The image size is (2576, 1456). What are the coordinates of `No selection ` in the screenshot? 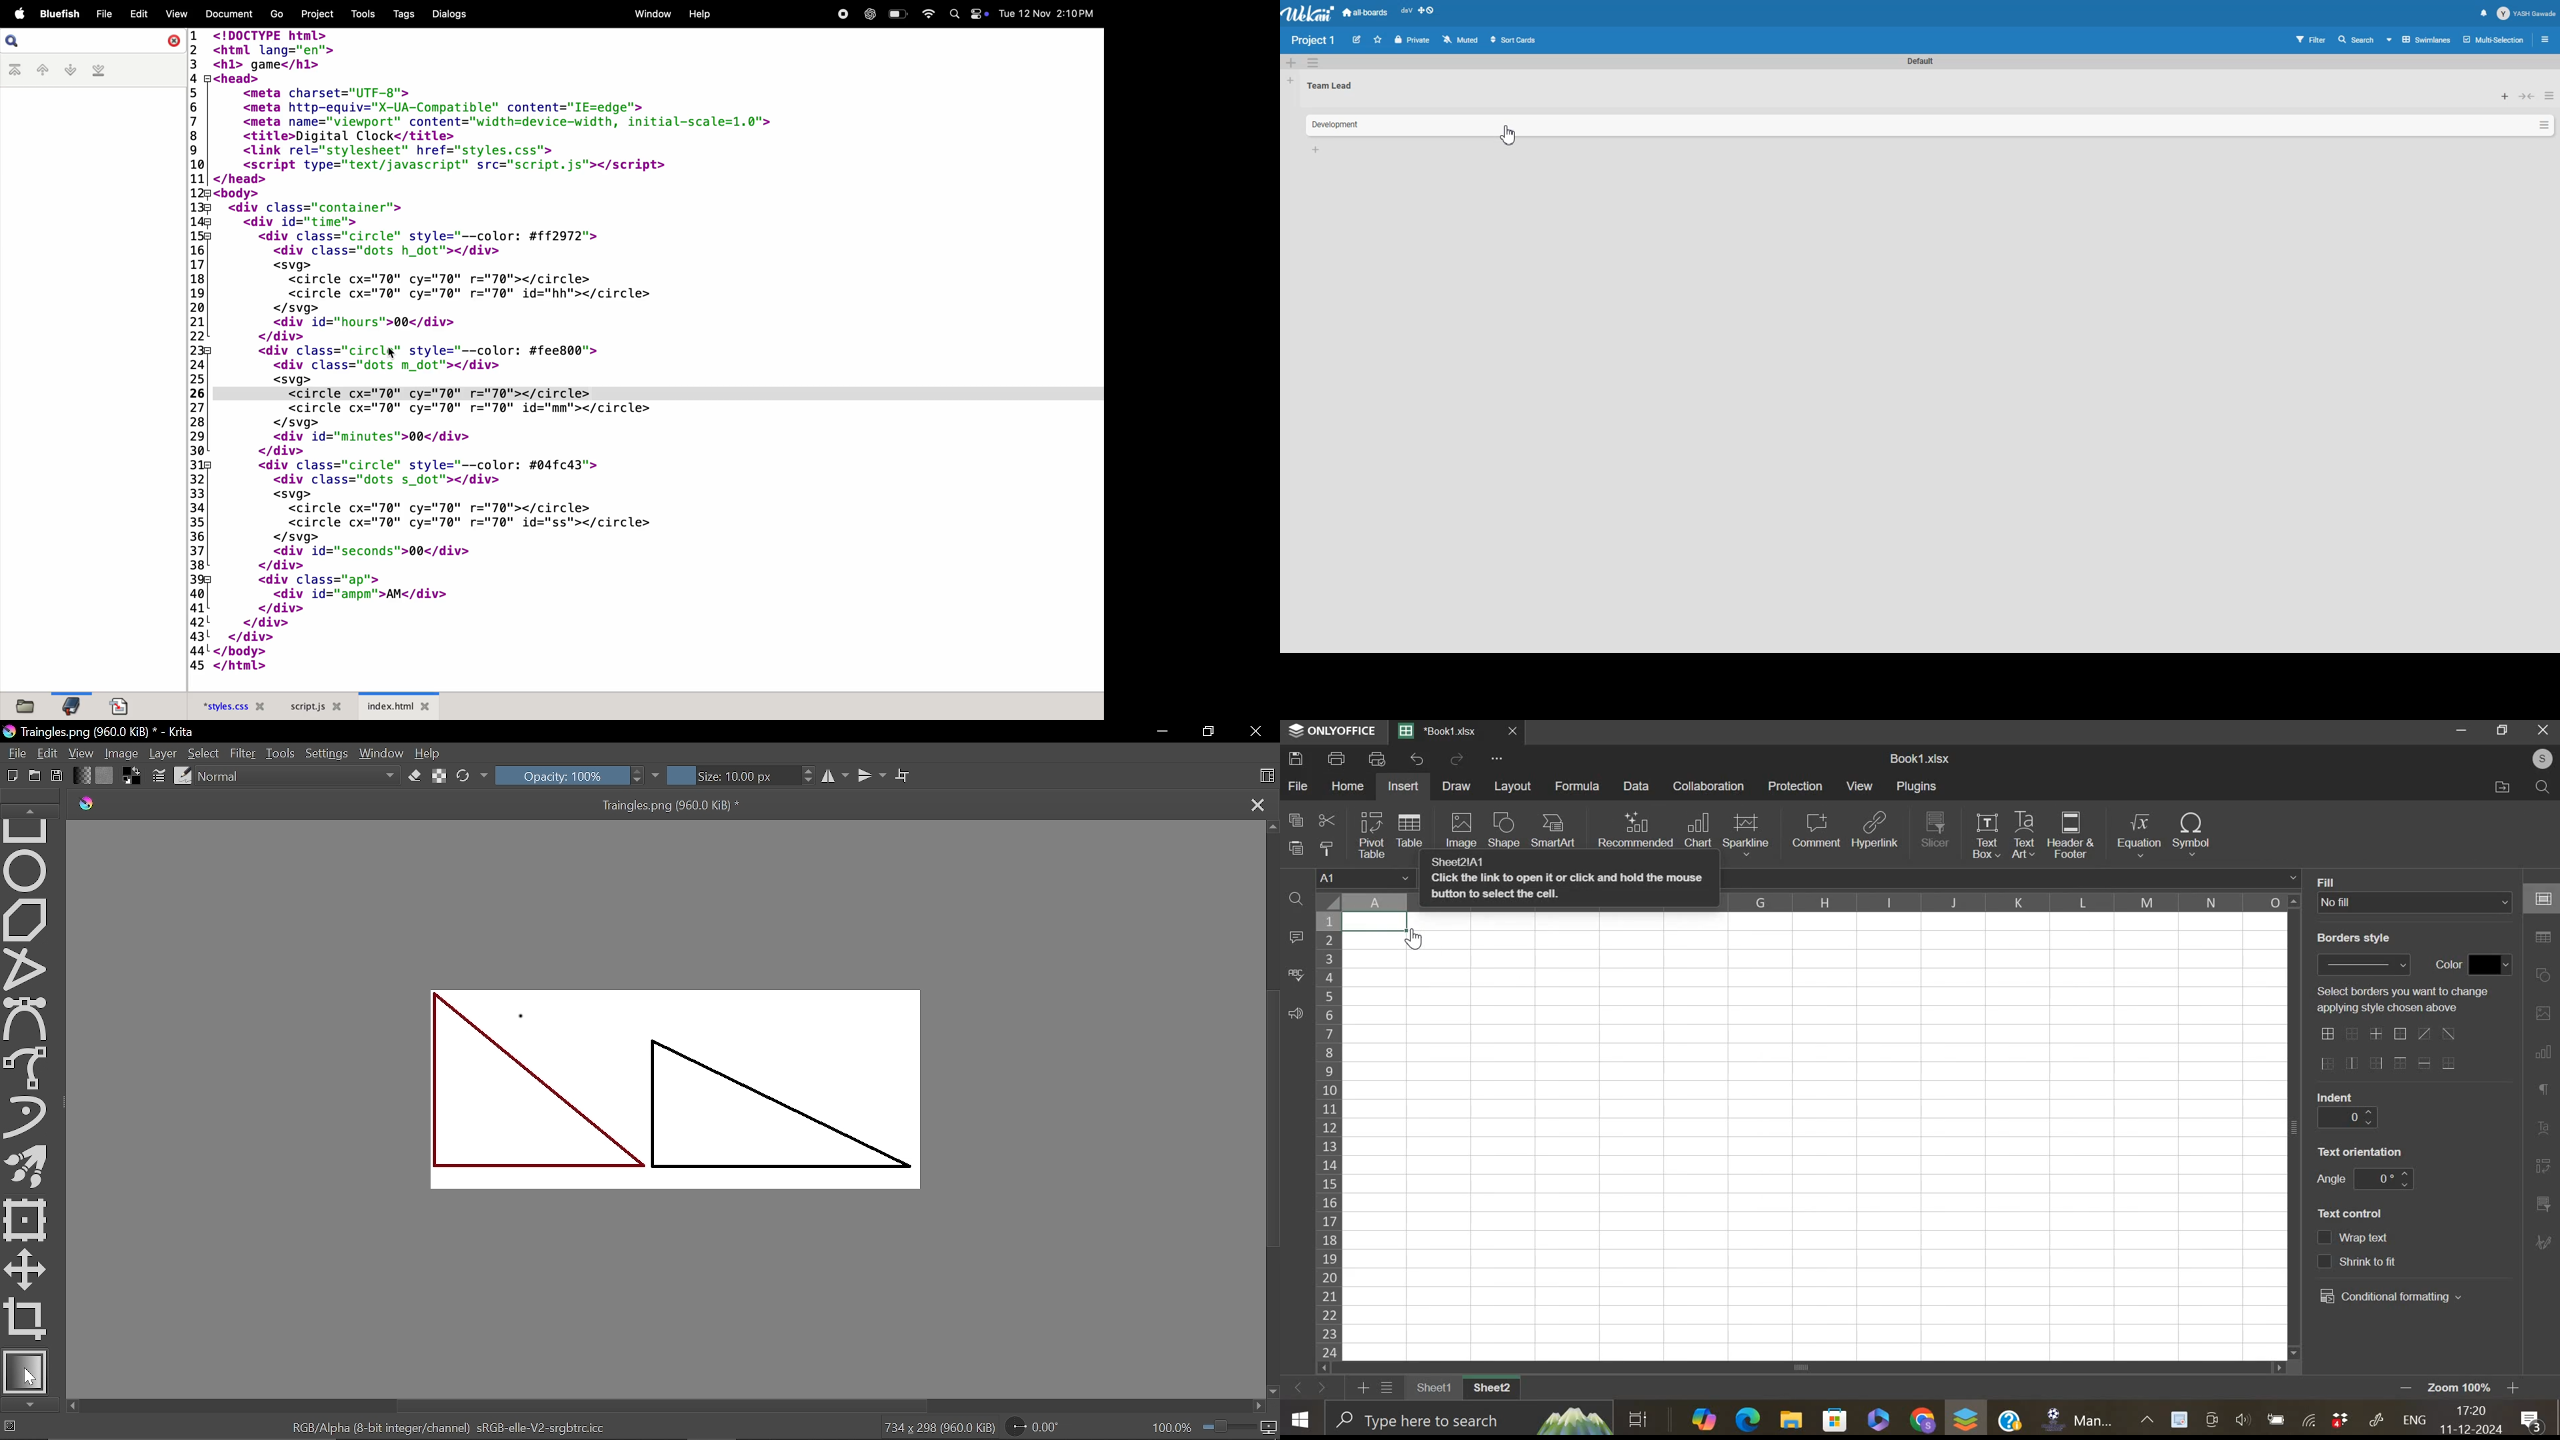 It's located at (8, 1428).